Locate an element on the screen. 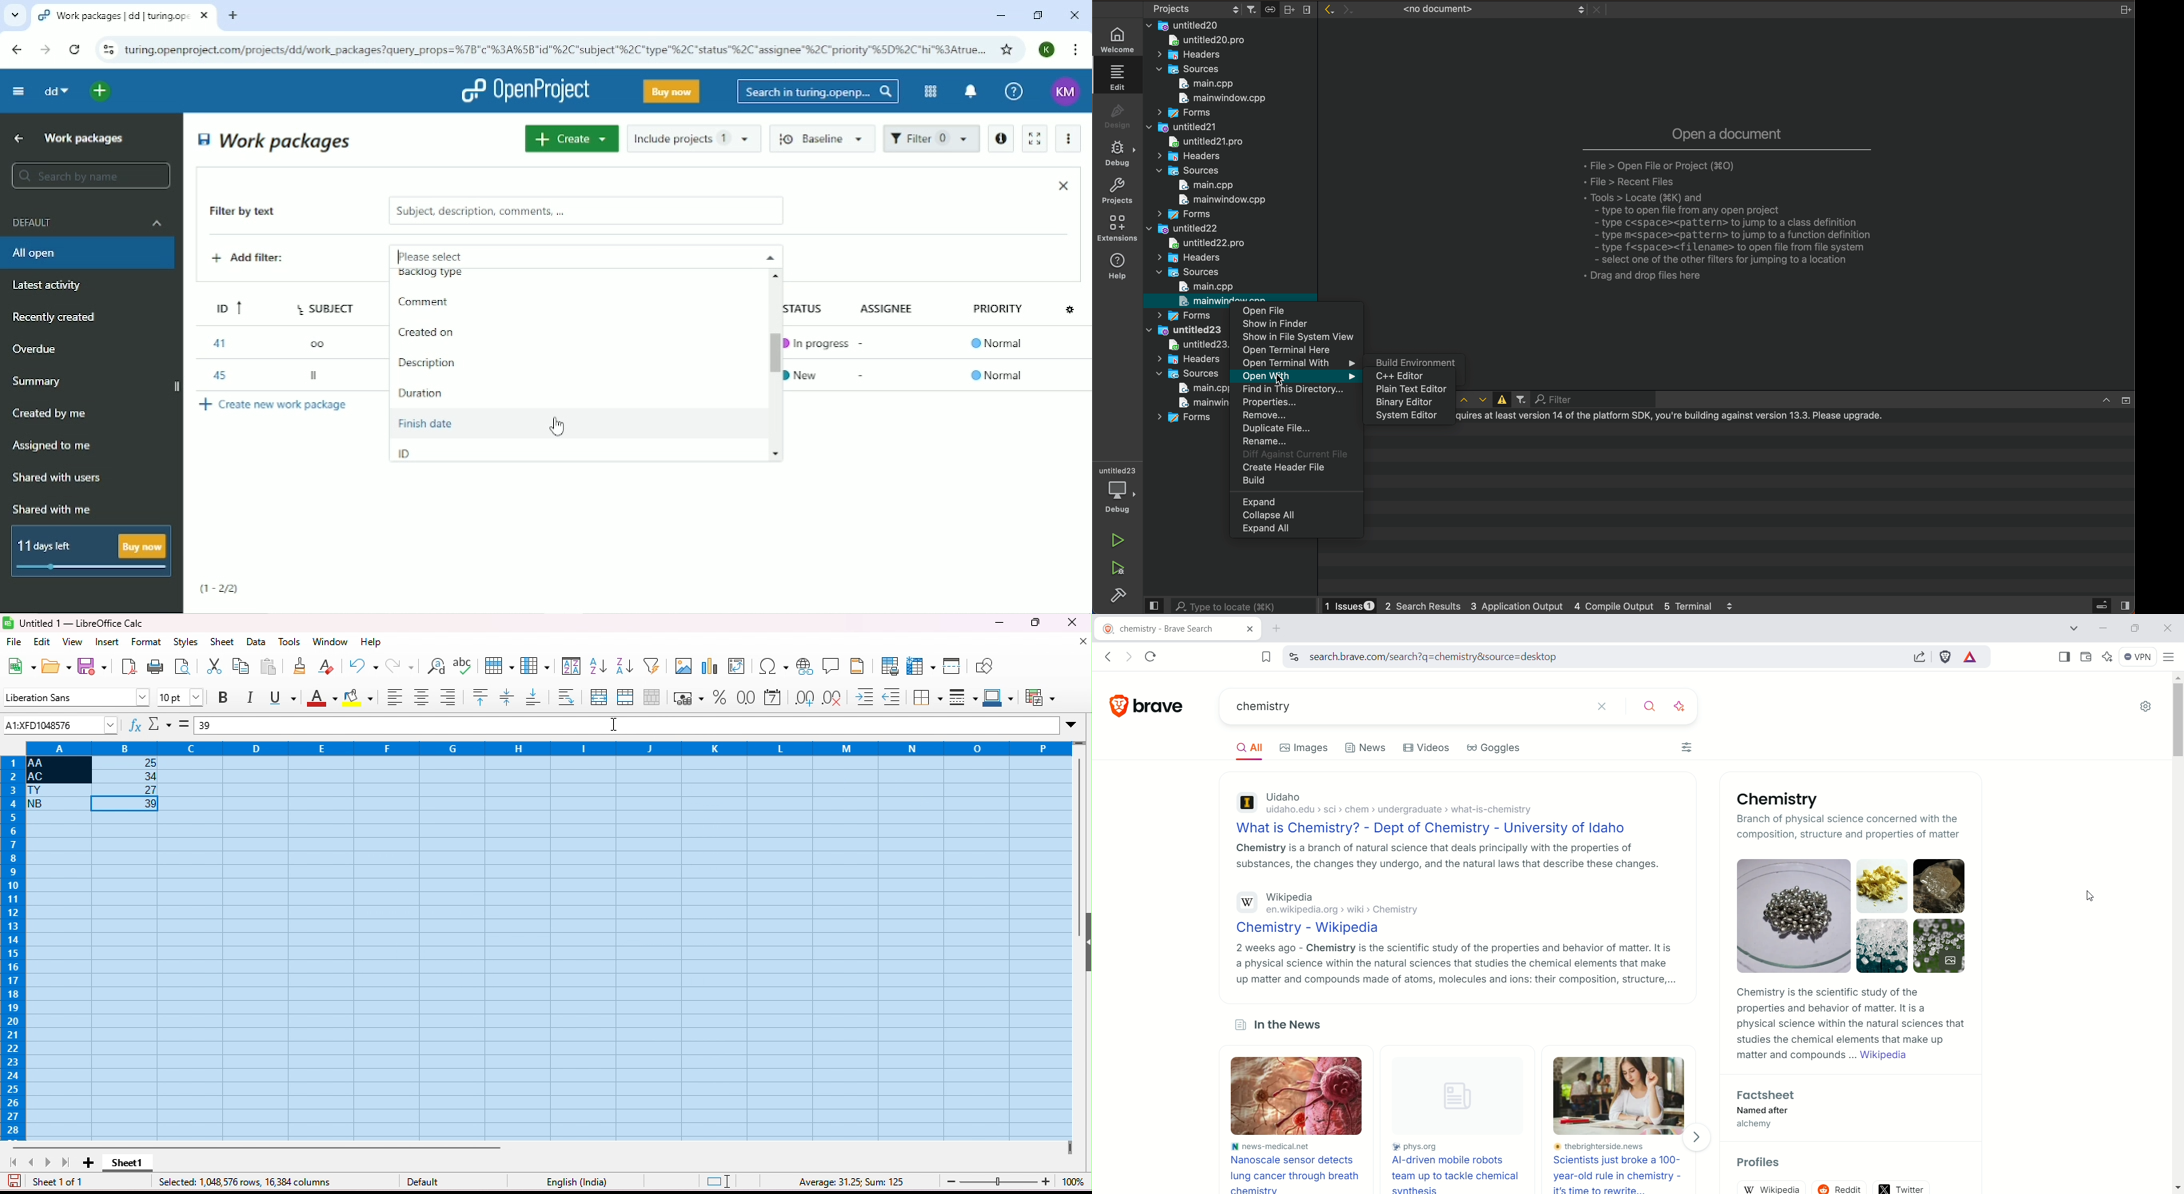  build environment is located at coordinates (1412, 361).